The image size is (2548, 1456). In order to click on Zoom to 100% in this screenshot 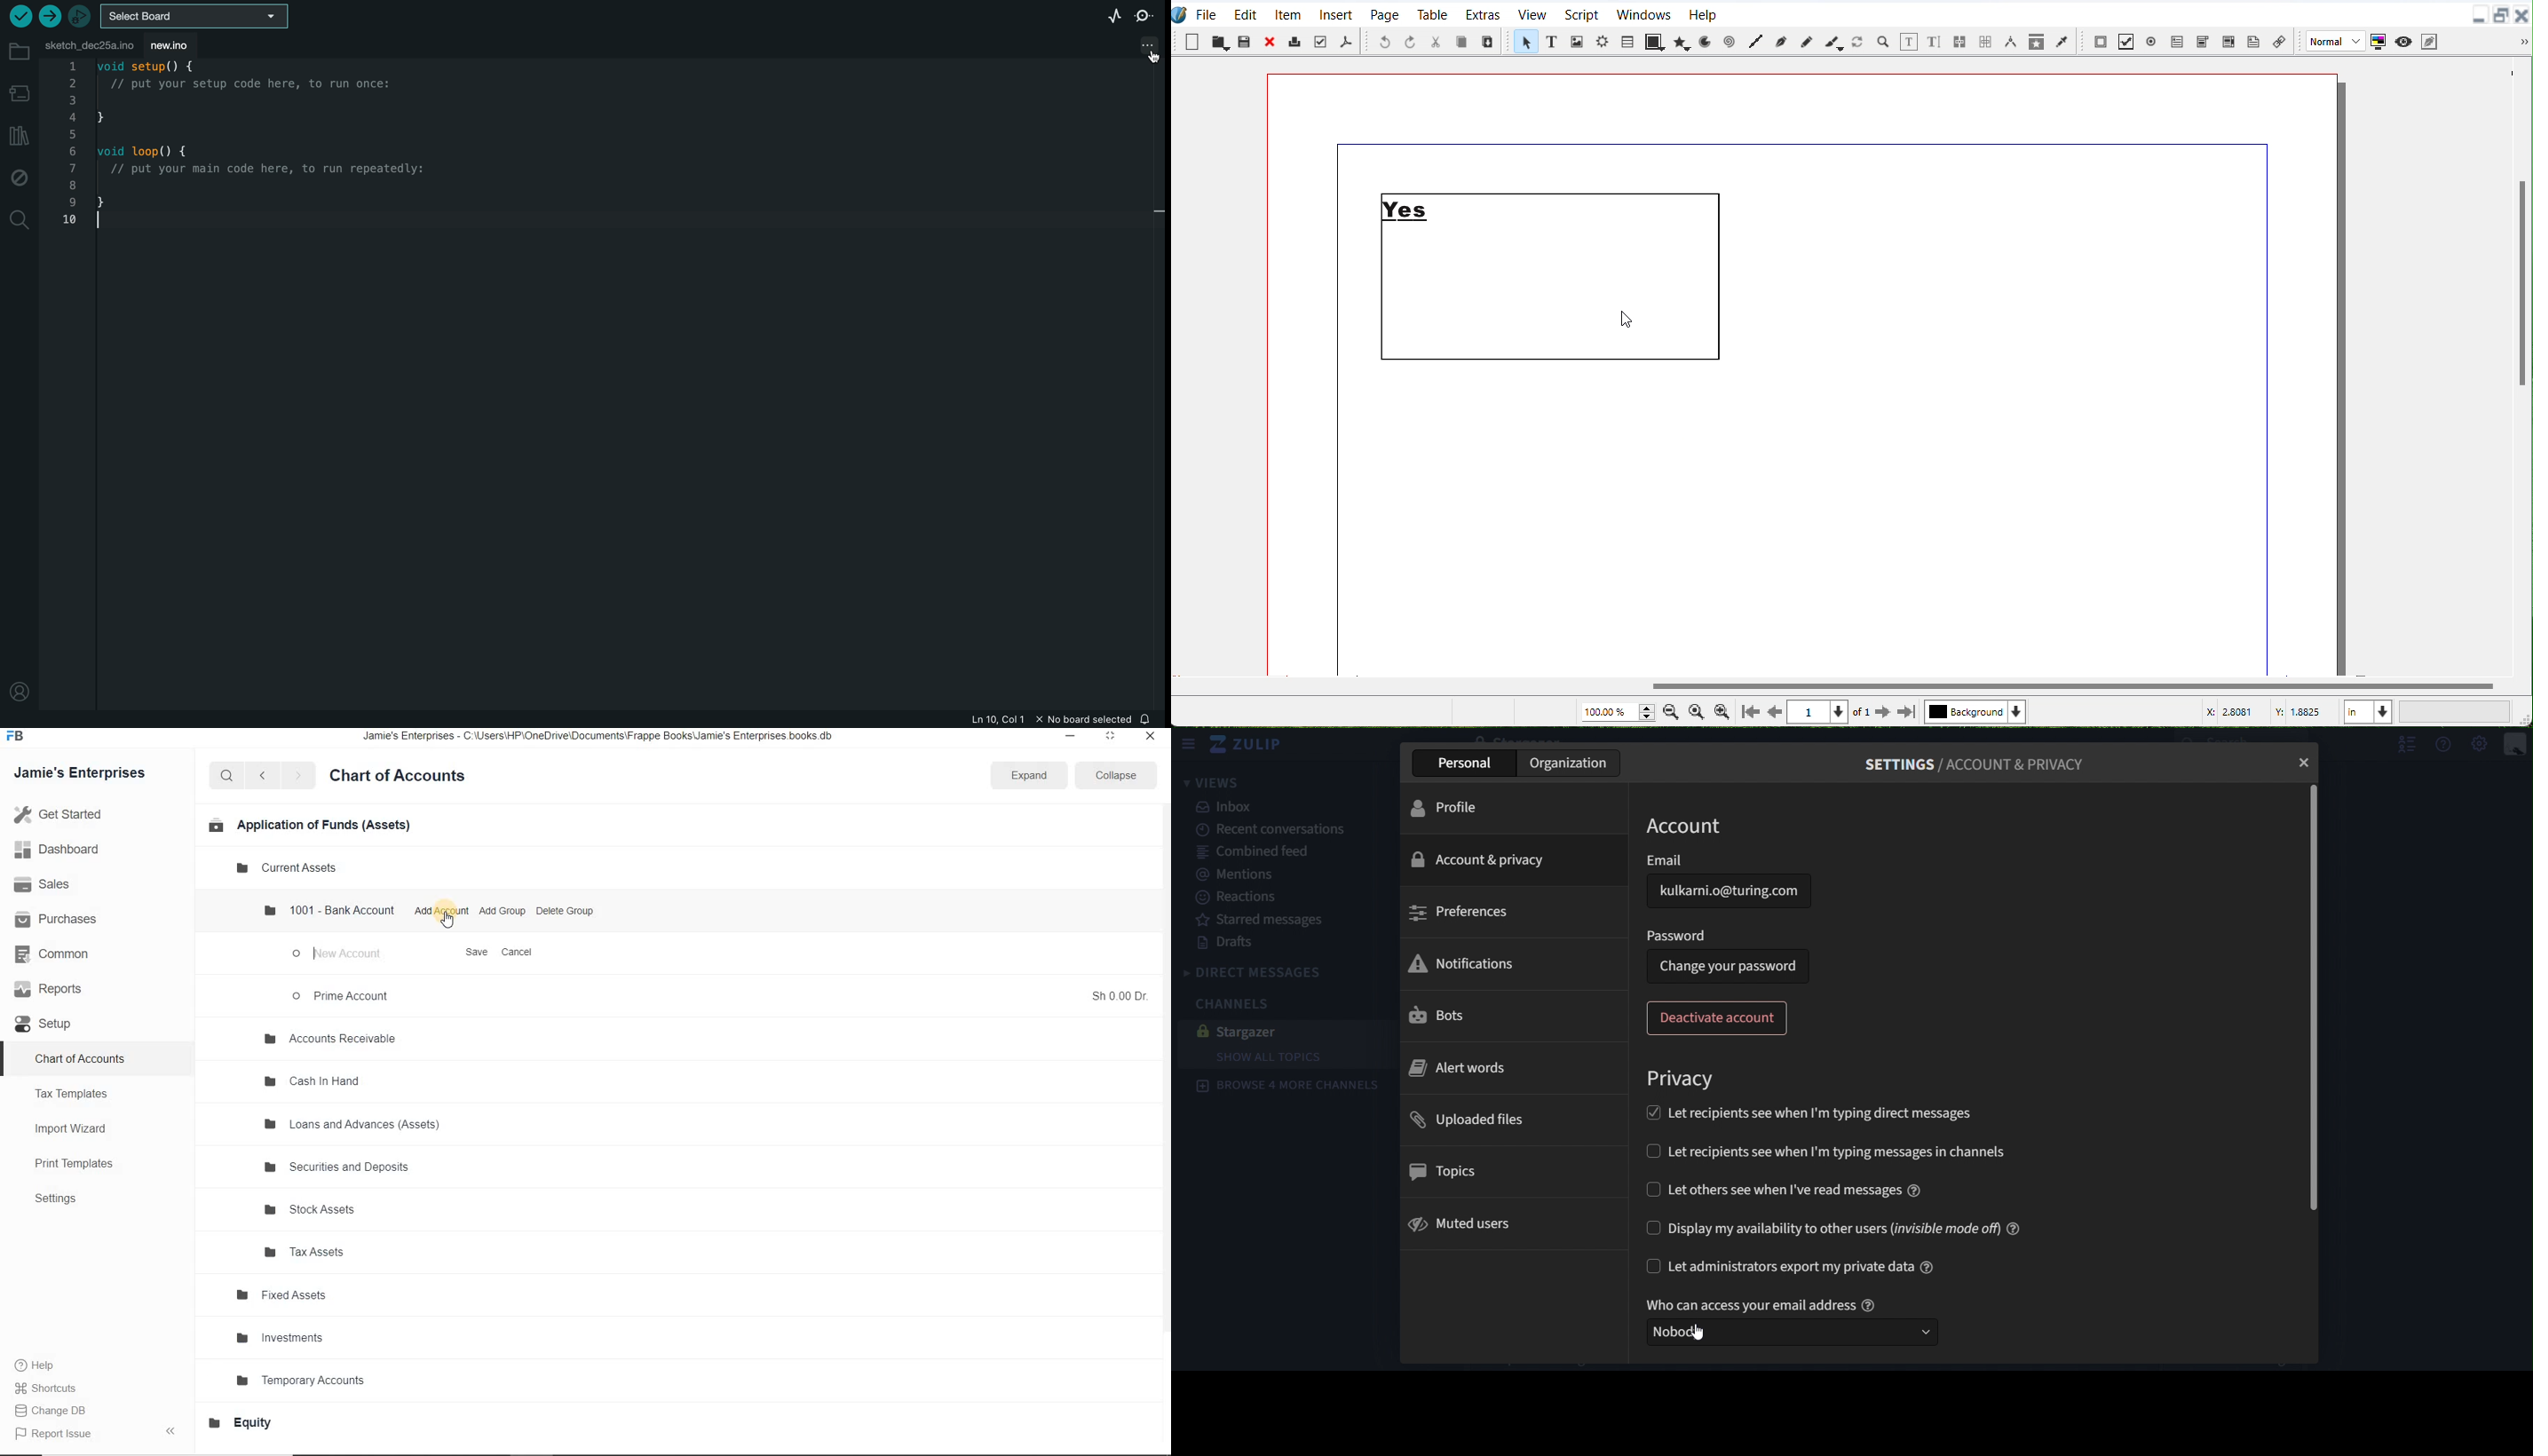, I will do `click(1696, 710)`.